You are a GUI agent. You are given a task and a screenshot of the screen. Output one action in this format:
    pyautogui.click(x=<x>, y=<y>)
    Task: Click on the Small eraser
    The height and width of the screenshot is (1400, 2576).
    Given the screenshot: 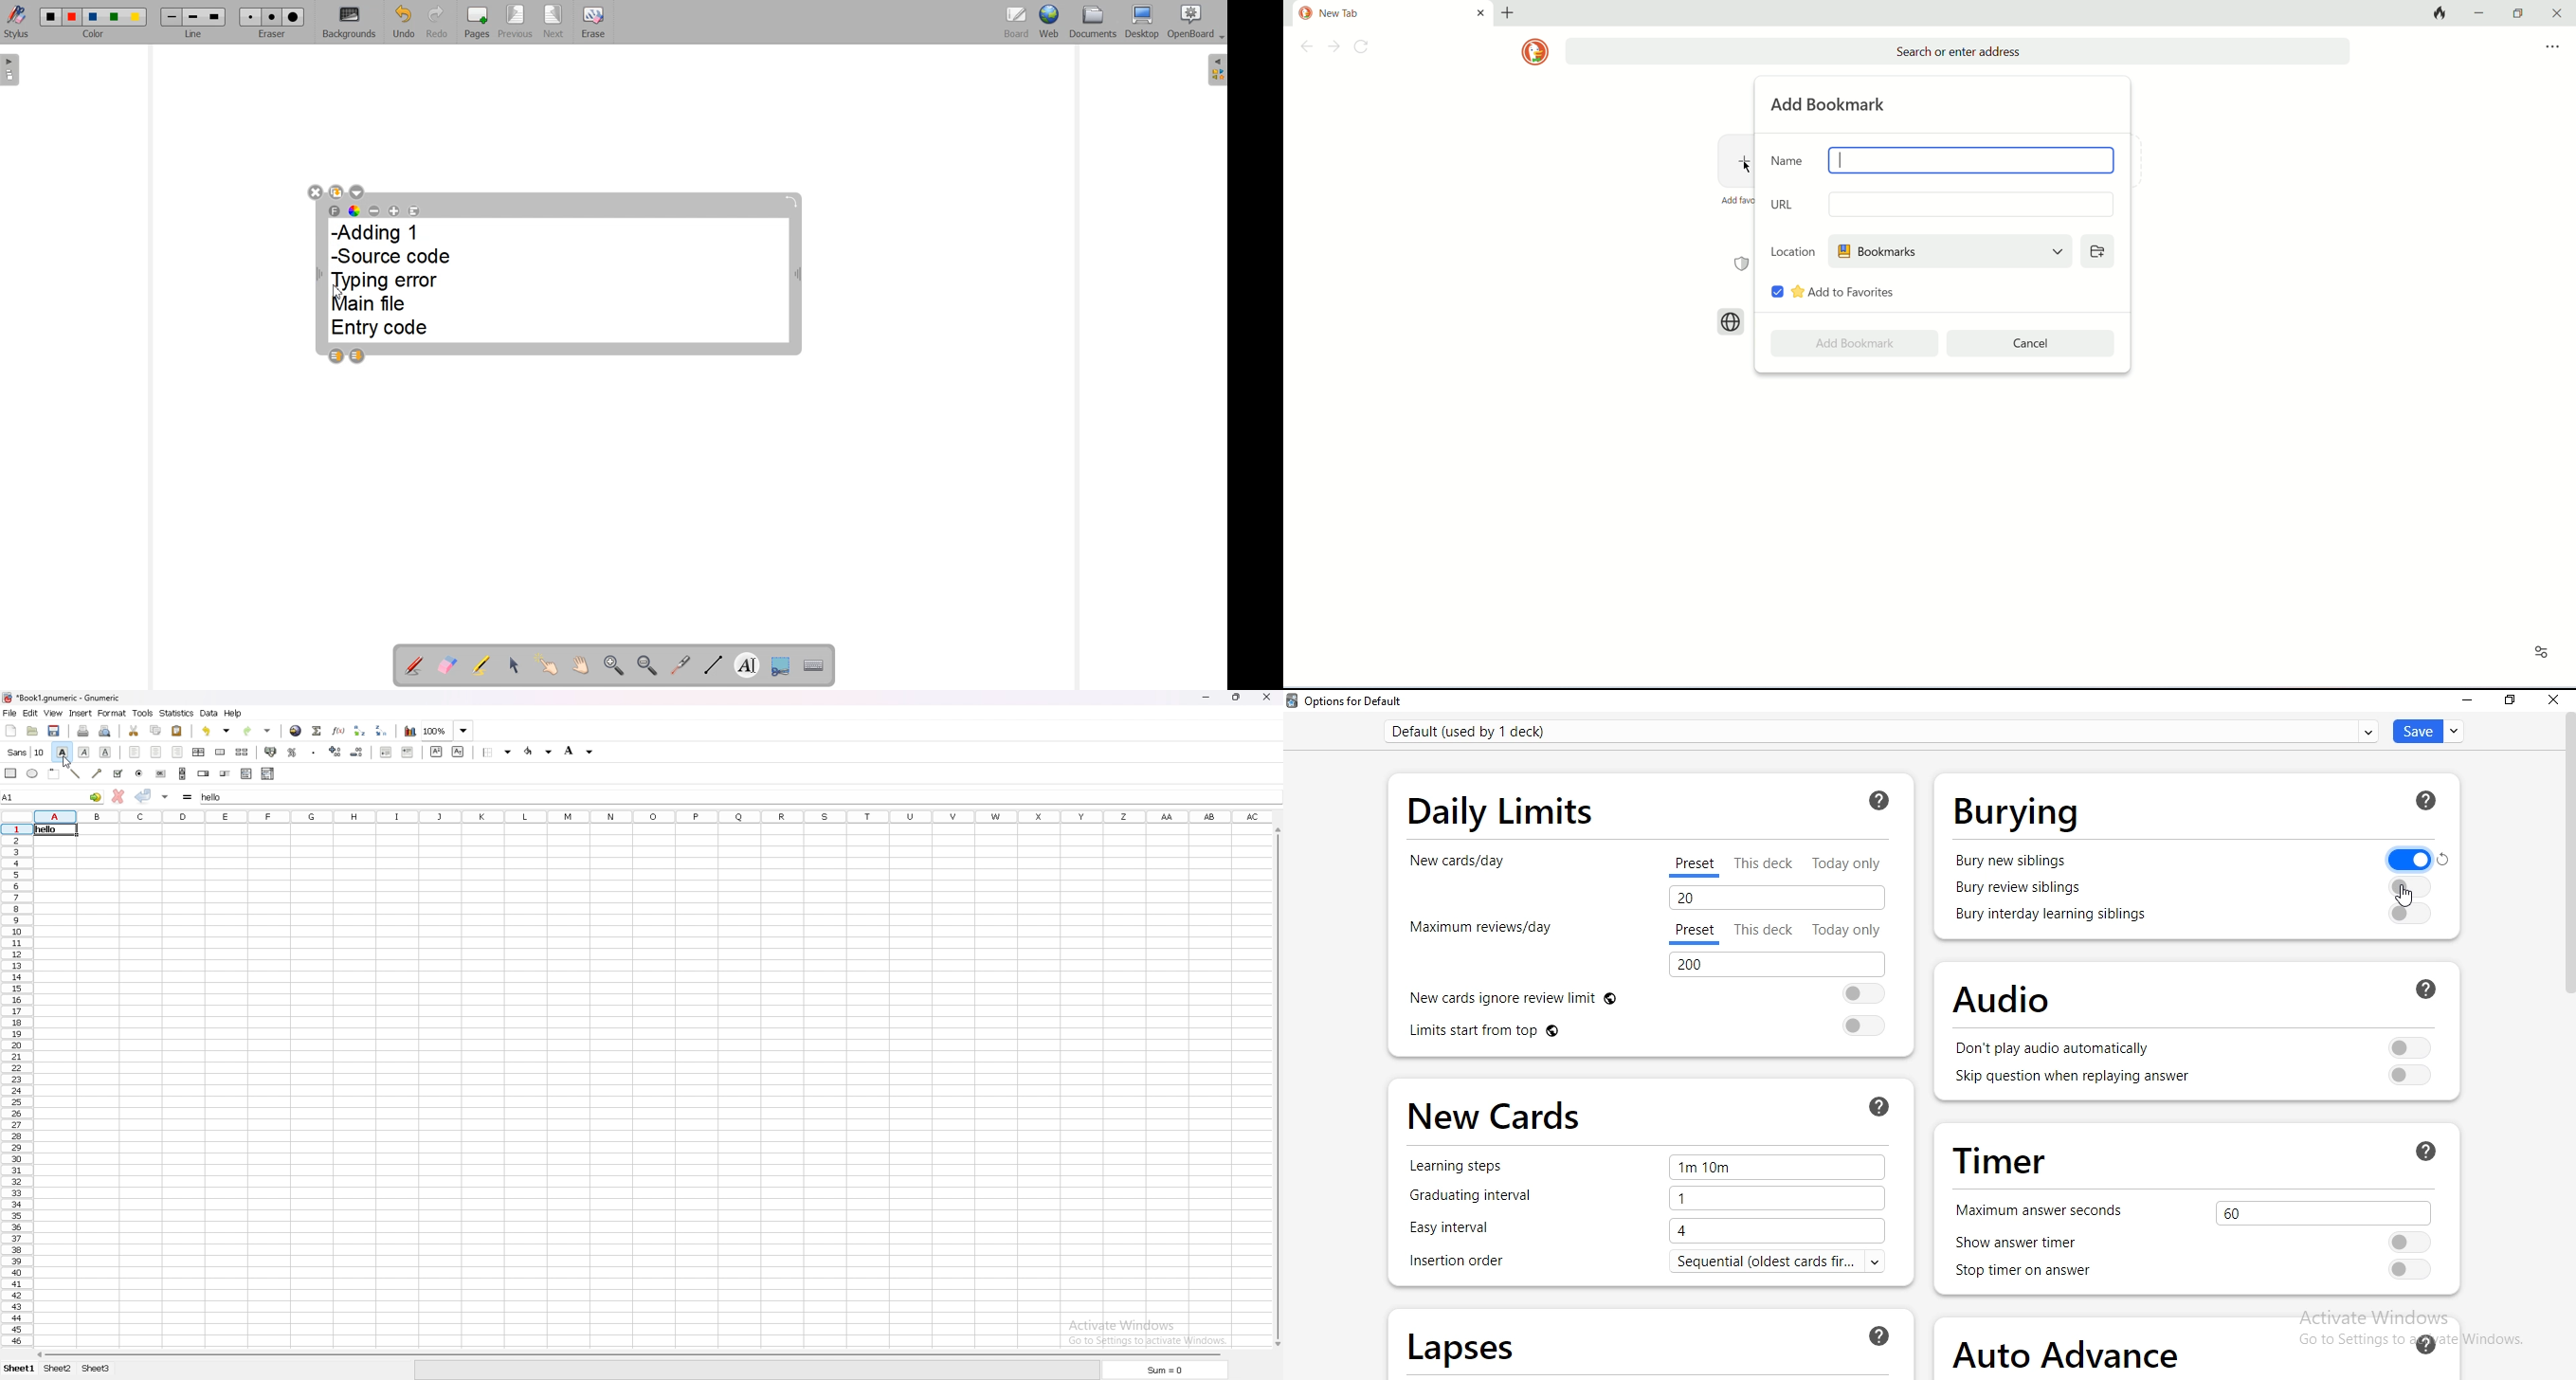 What is the action you would take?
    pyautogui.click(x=251, y=17)
    